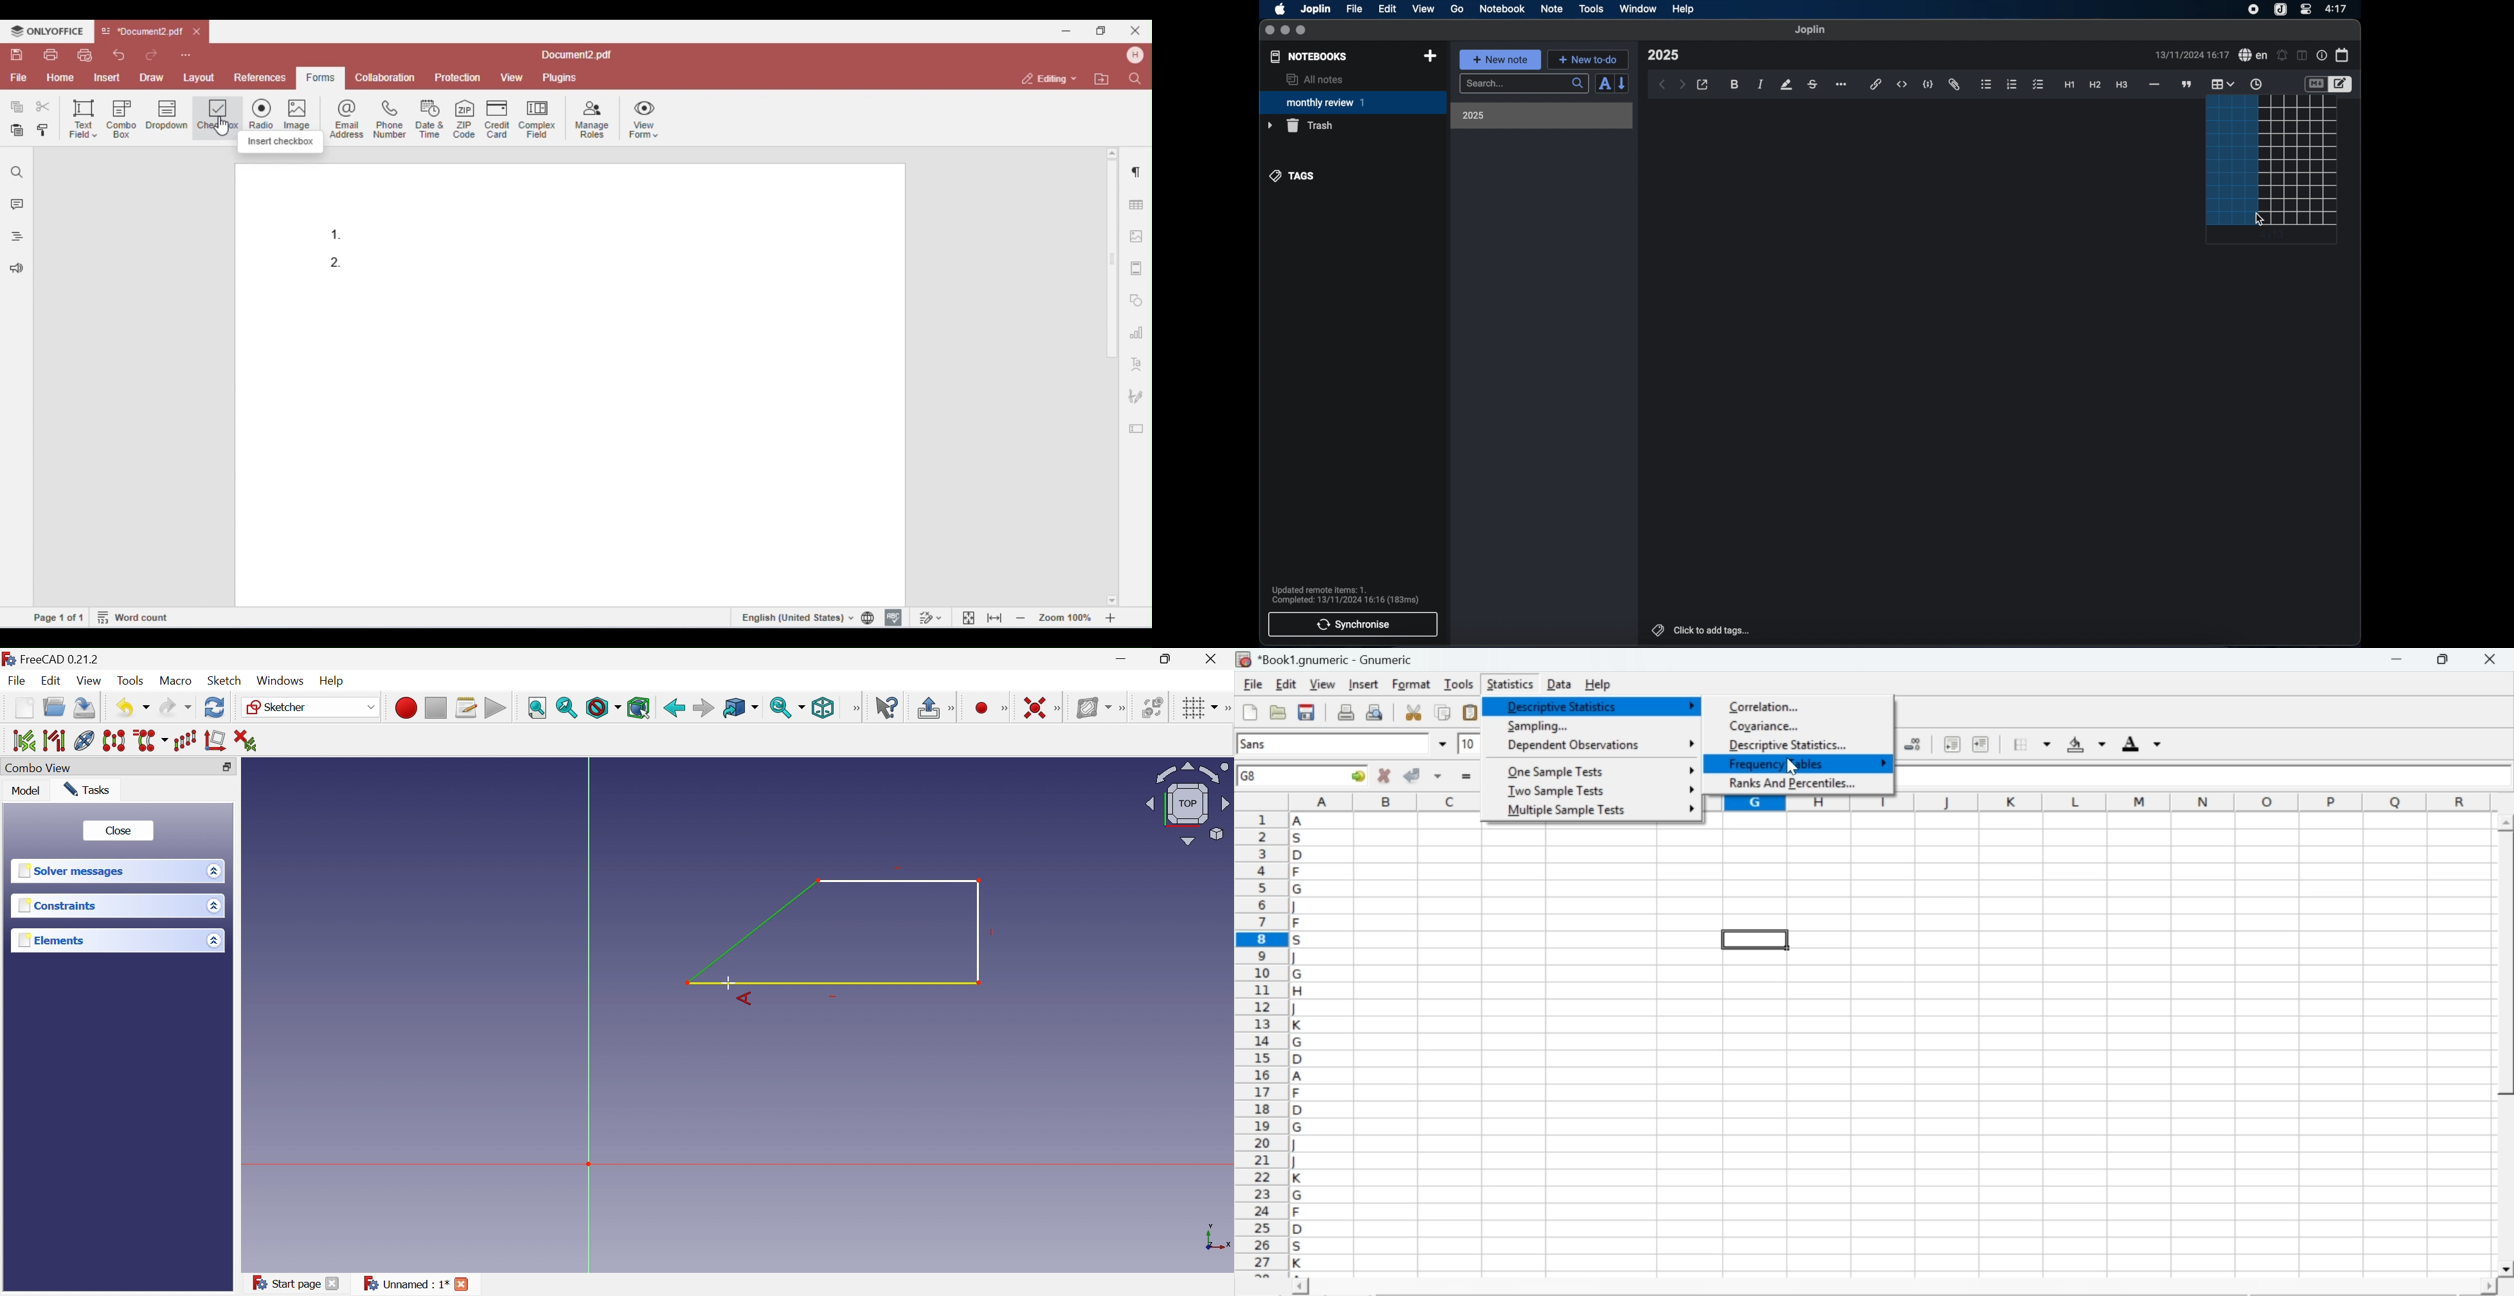  I want to click on decrease indent, so click(1952, 743).